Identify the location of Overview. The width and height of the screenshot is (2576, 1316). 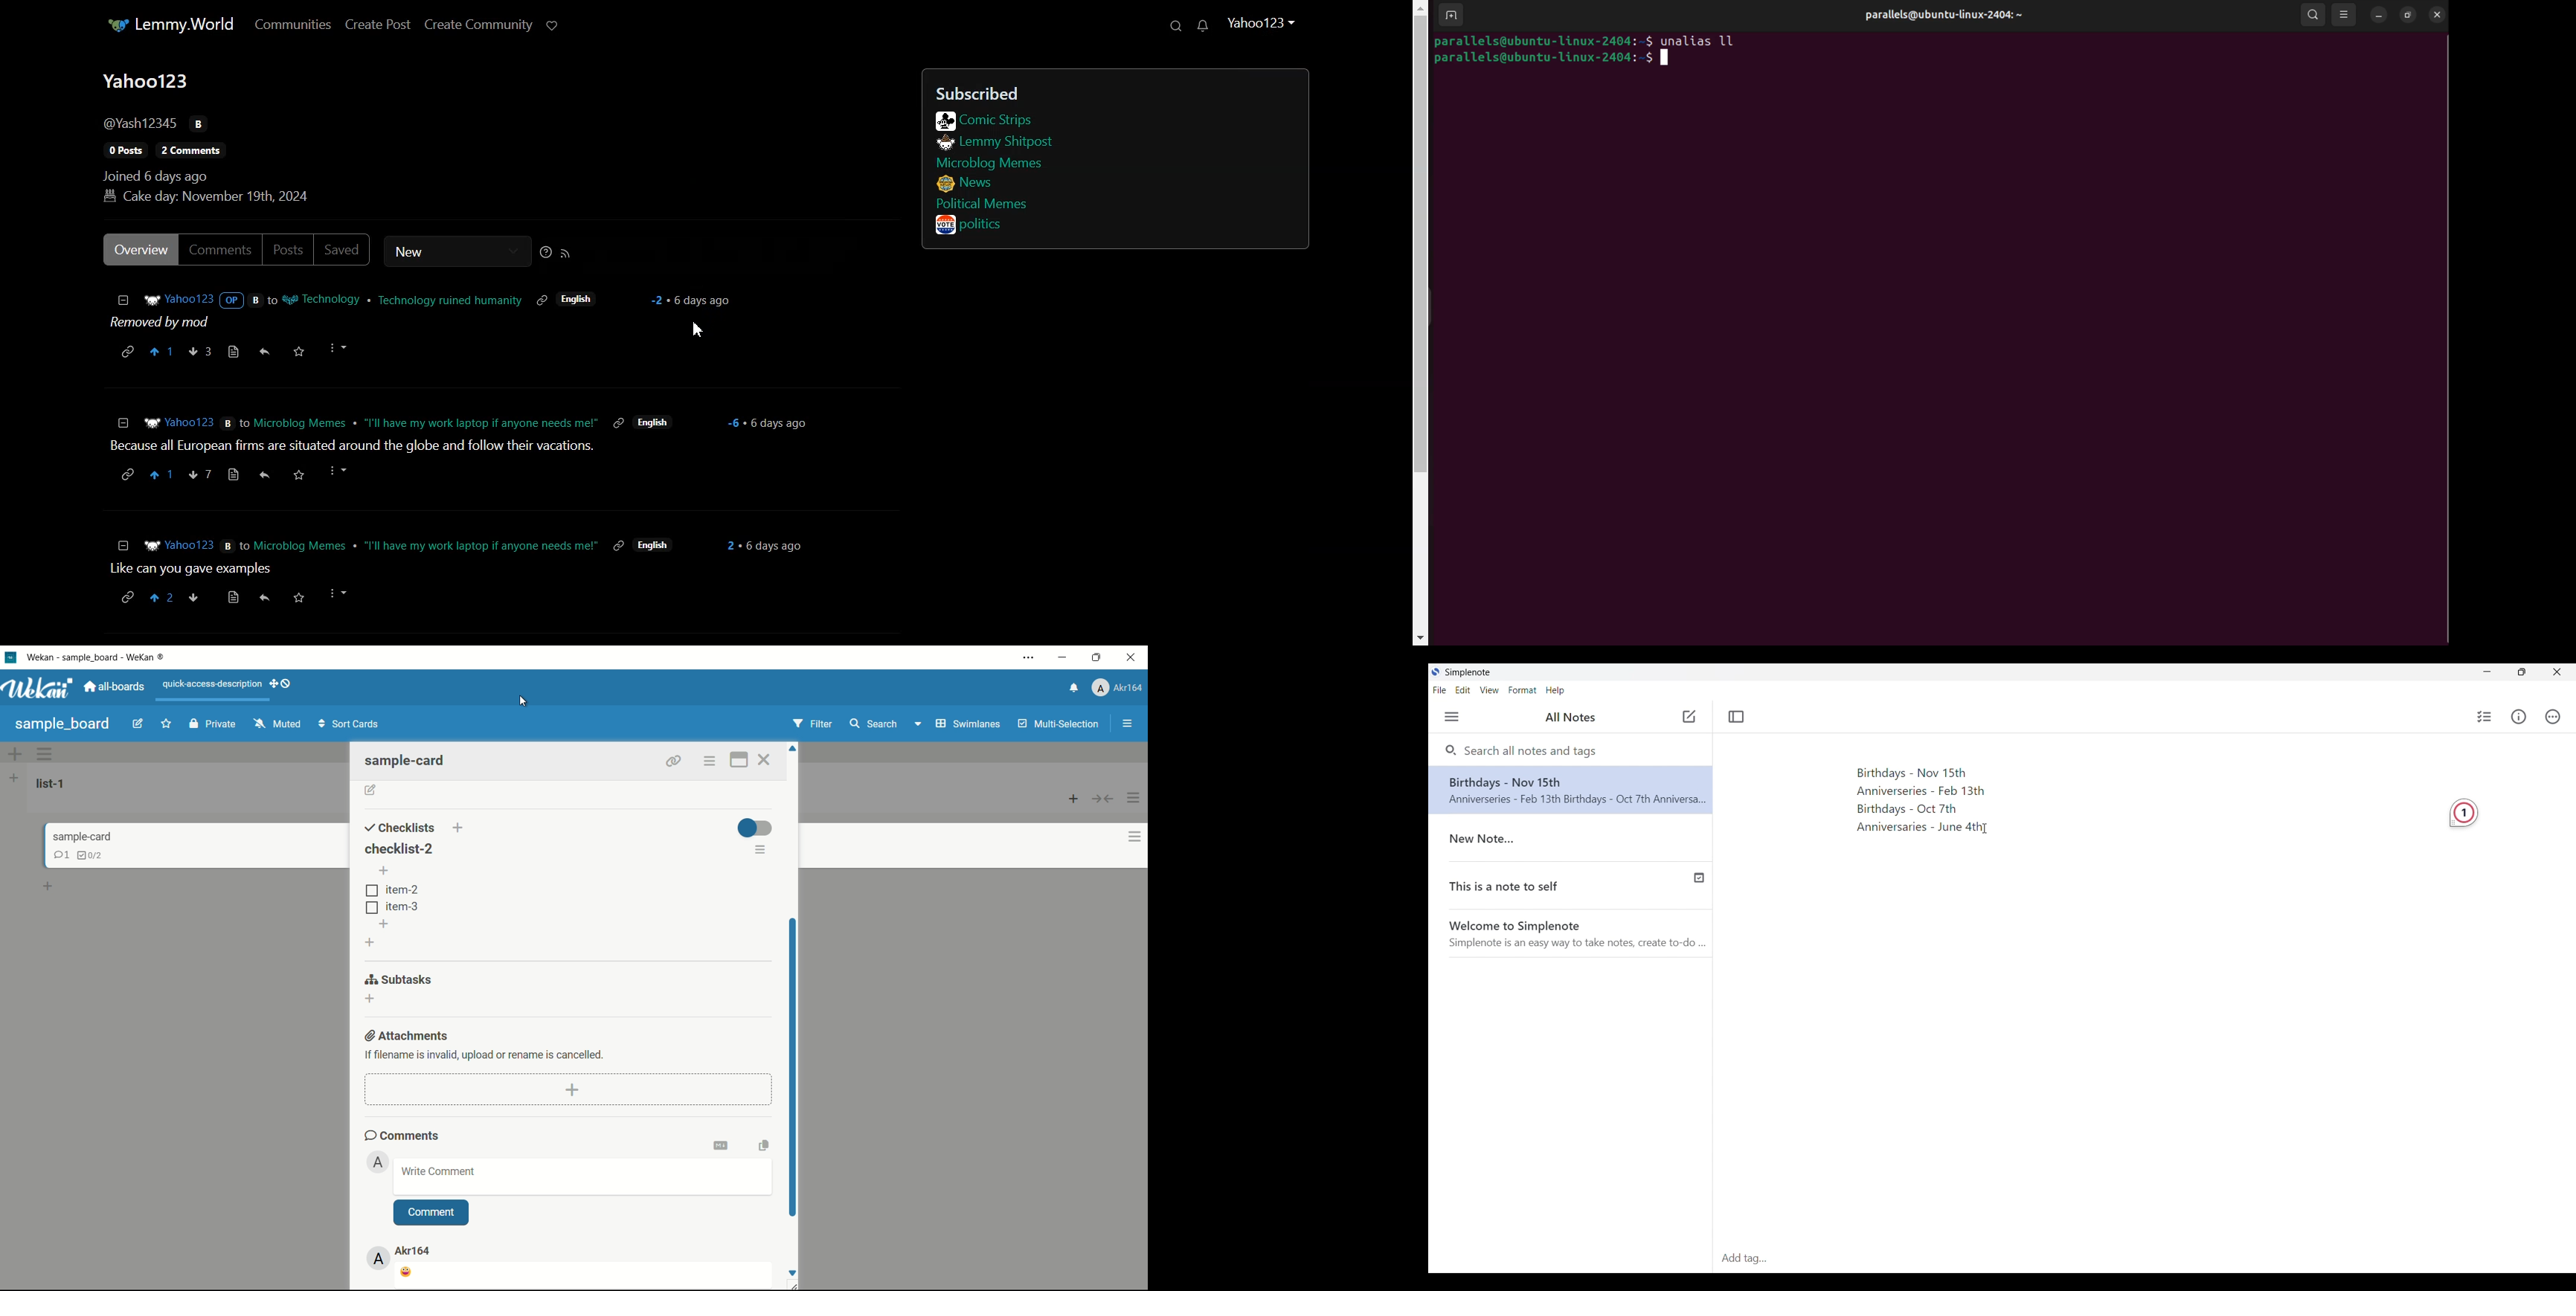
(137, 250).